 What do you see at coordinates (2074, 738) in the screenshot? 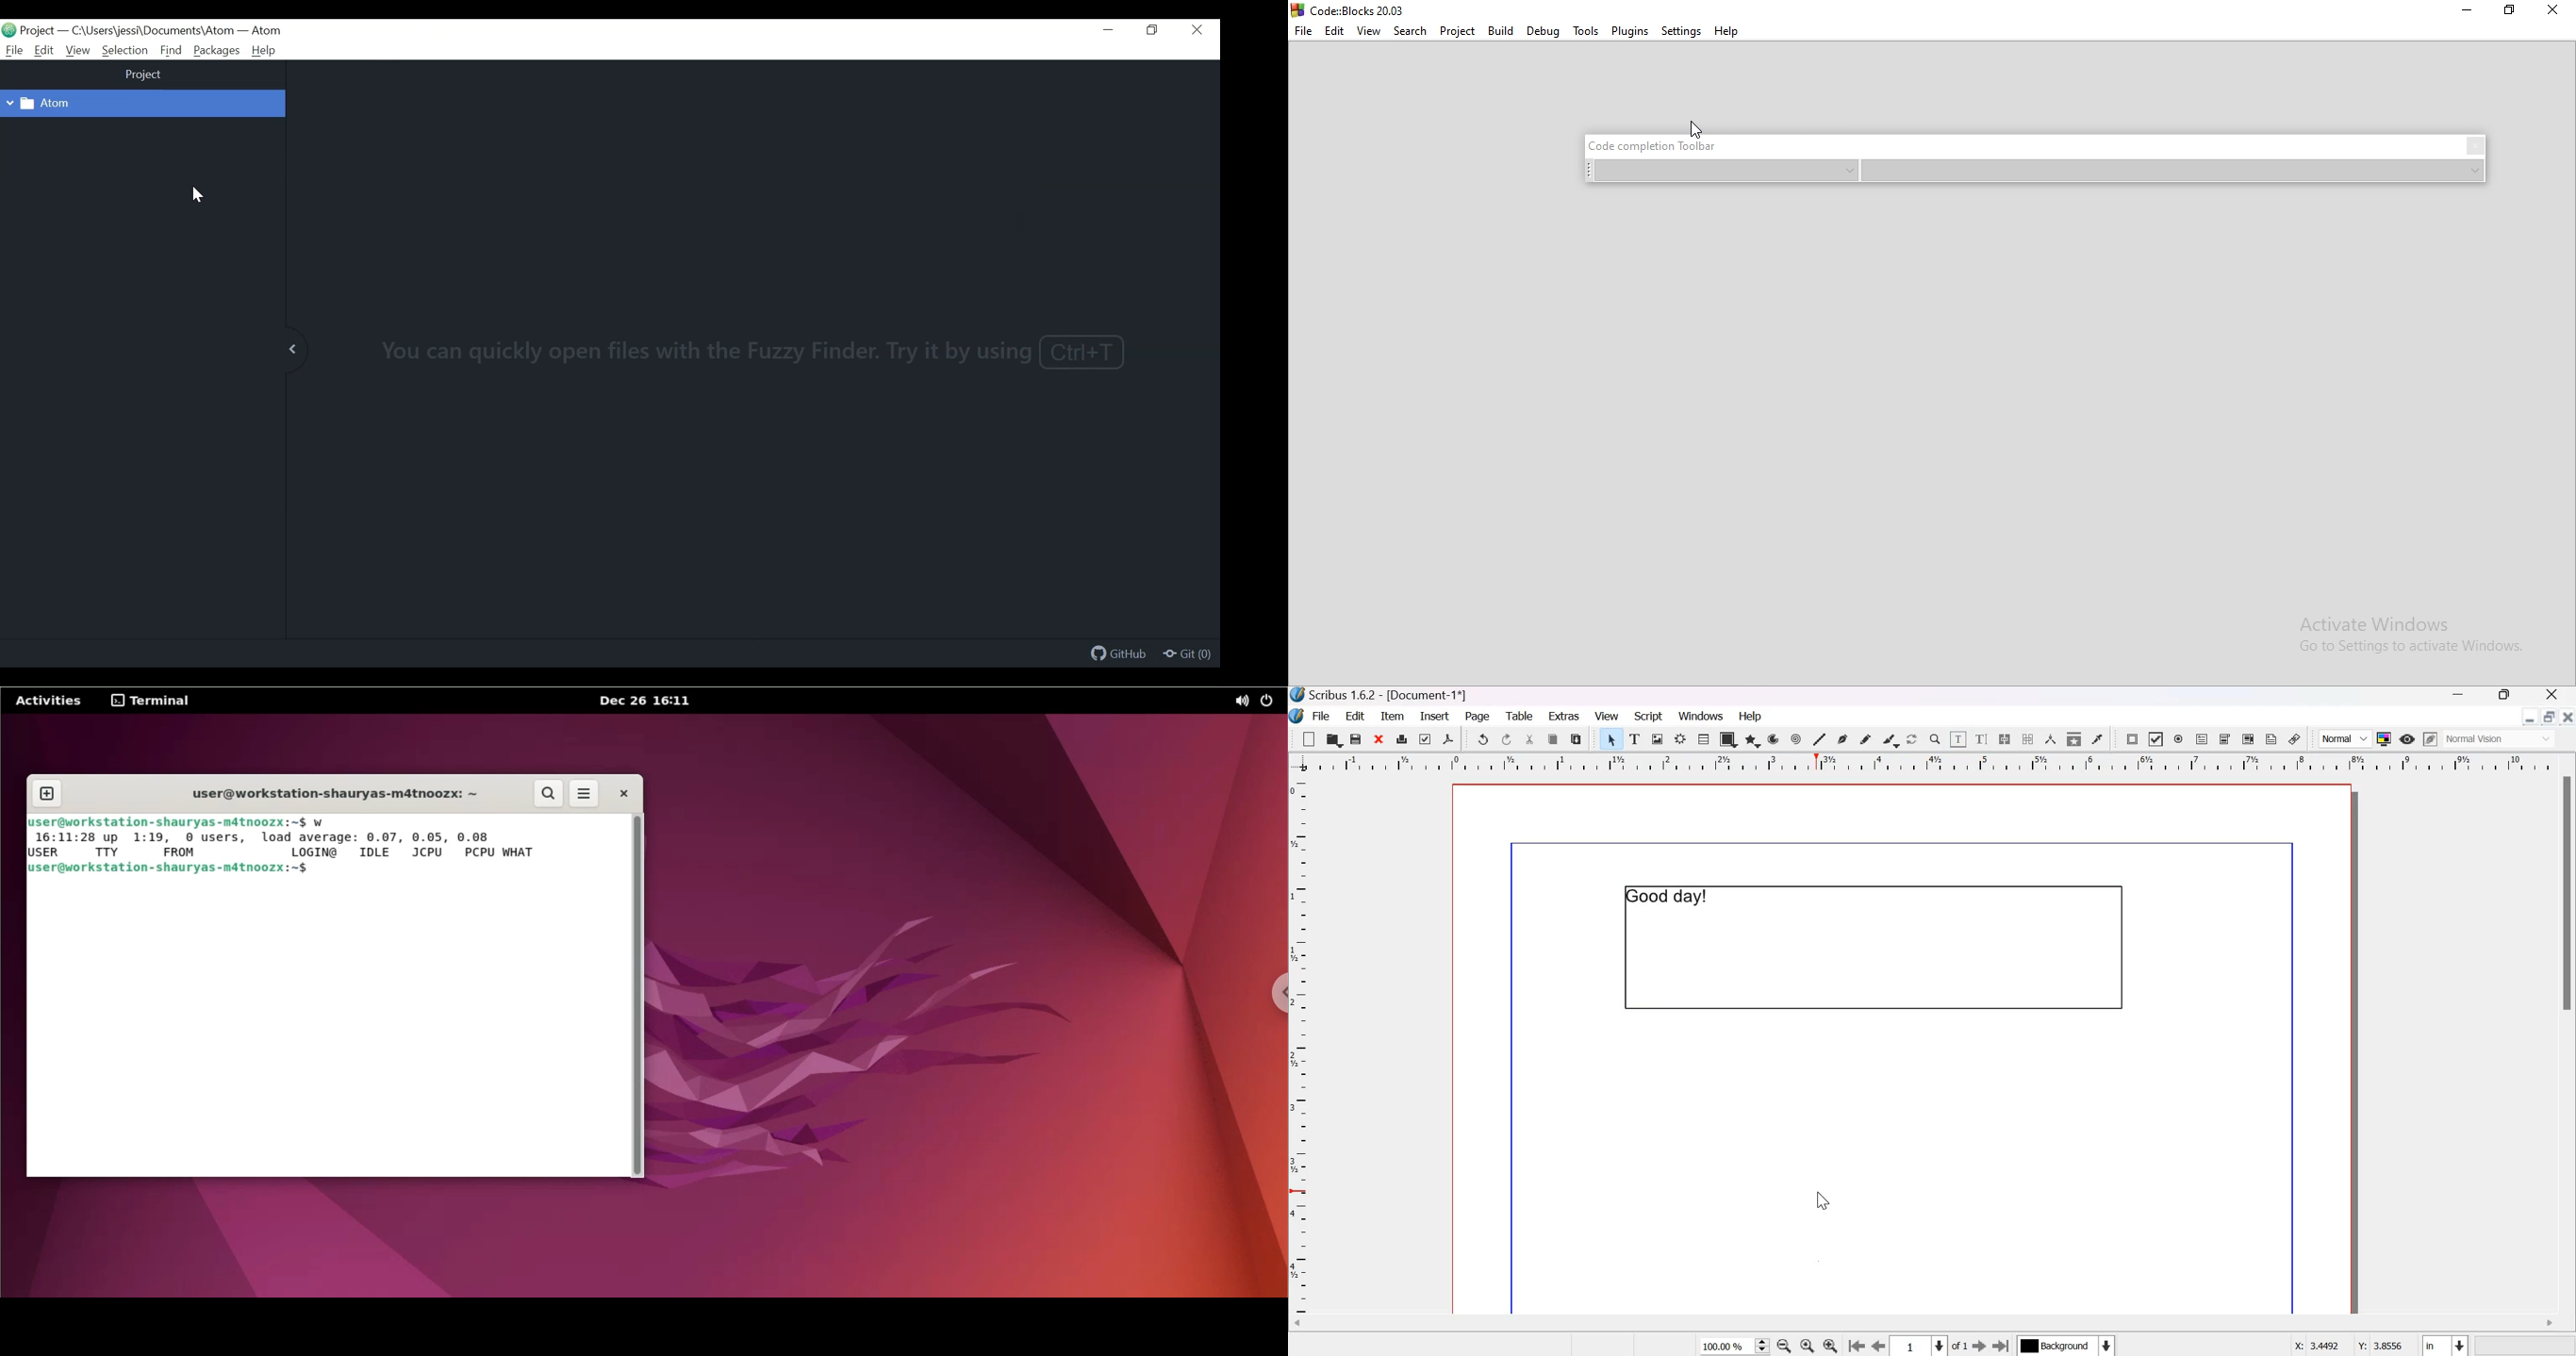
I see `copy item properties` at bounding box center [2074, 738].